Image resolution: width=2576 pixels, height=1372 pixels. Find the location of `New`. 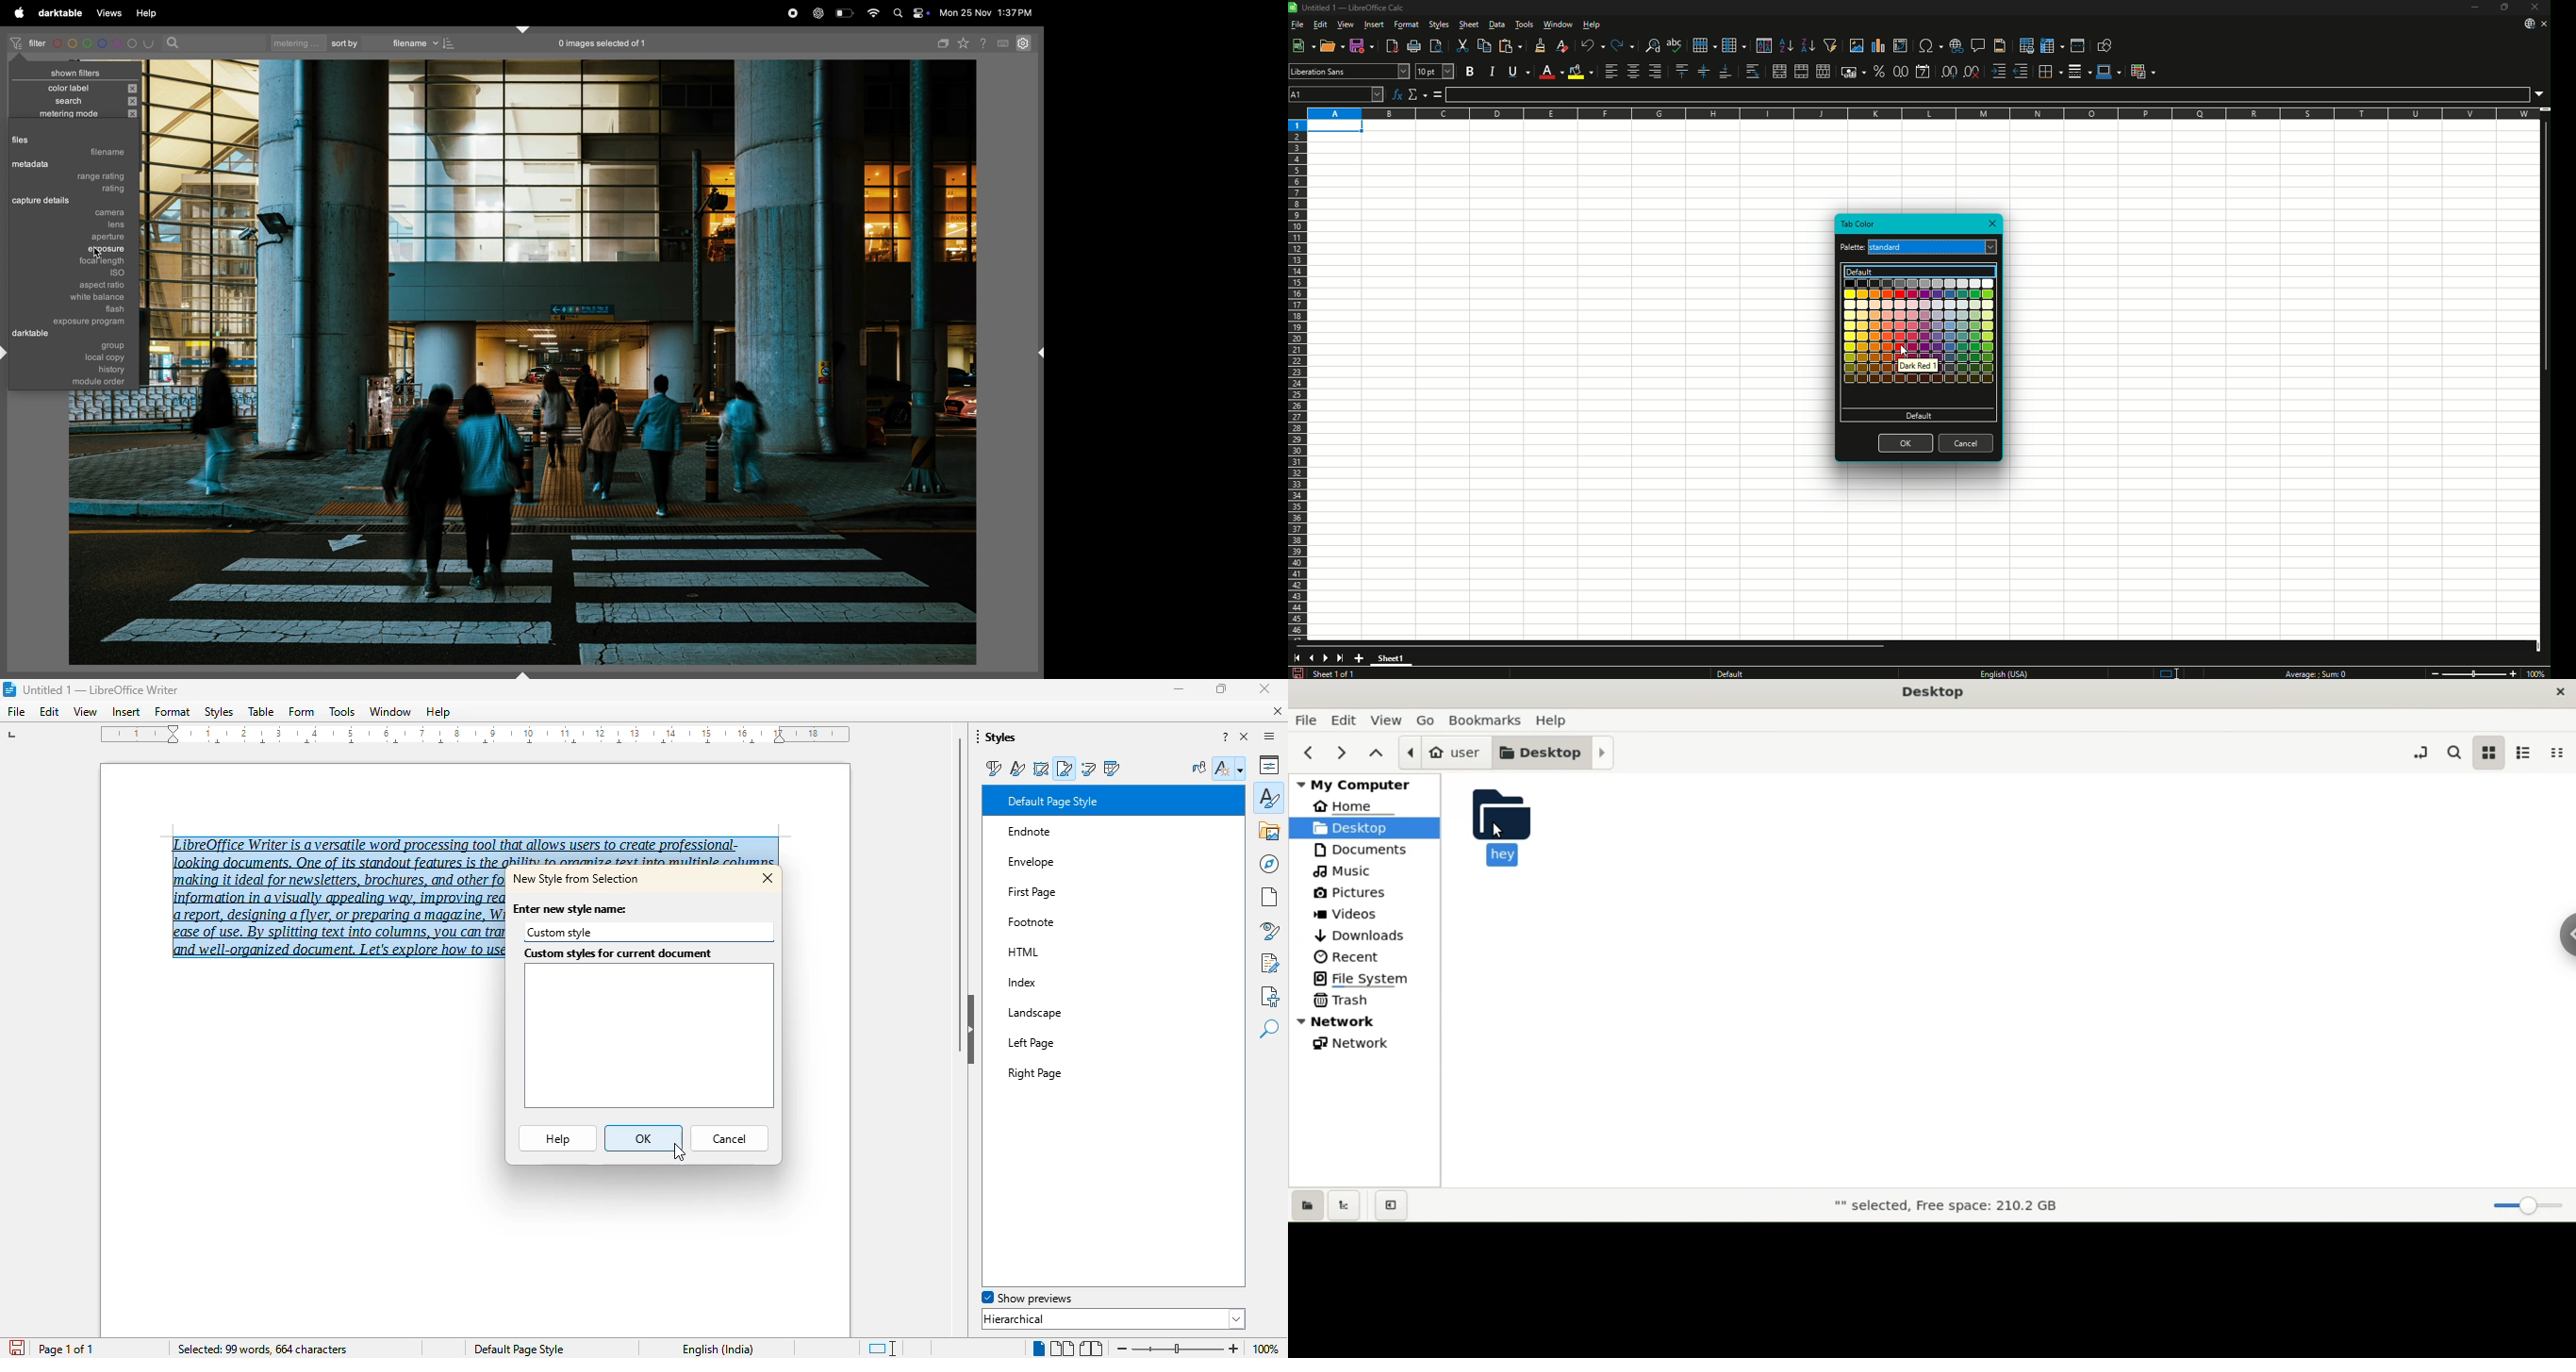

New is located at coordinates (1303, 45).